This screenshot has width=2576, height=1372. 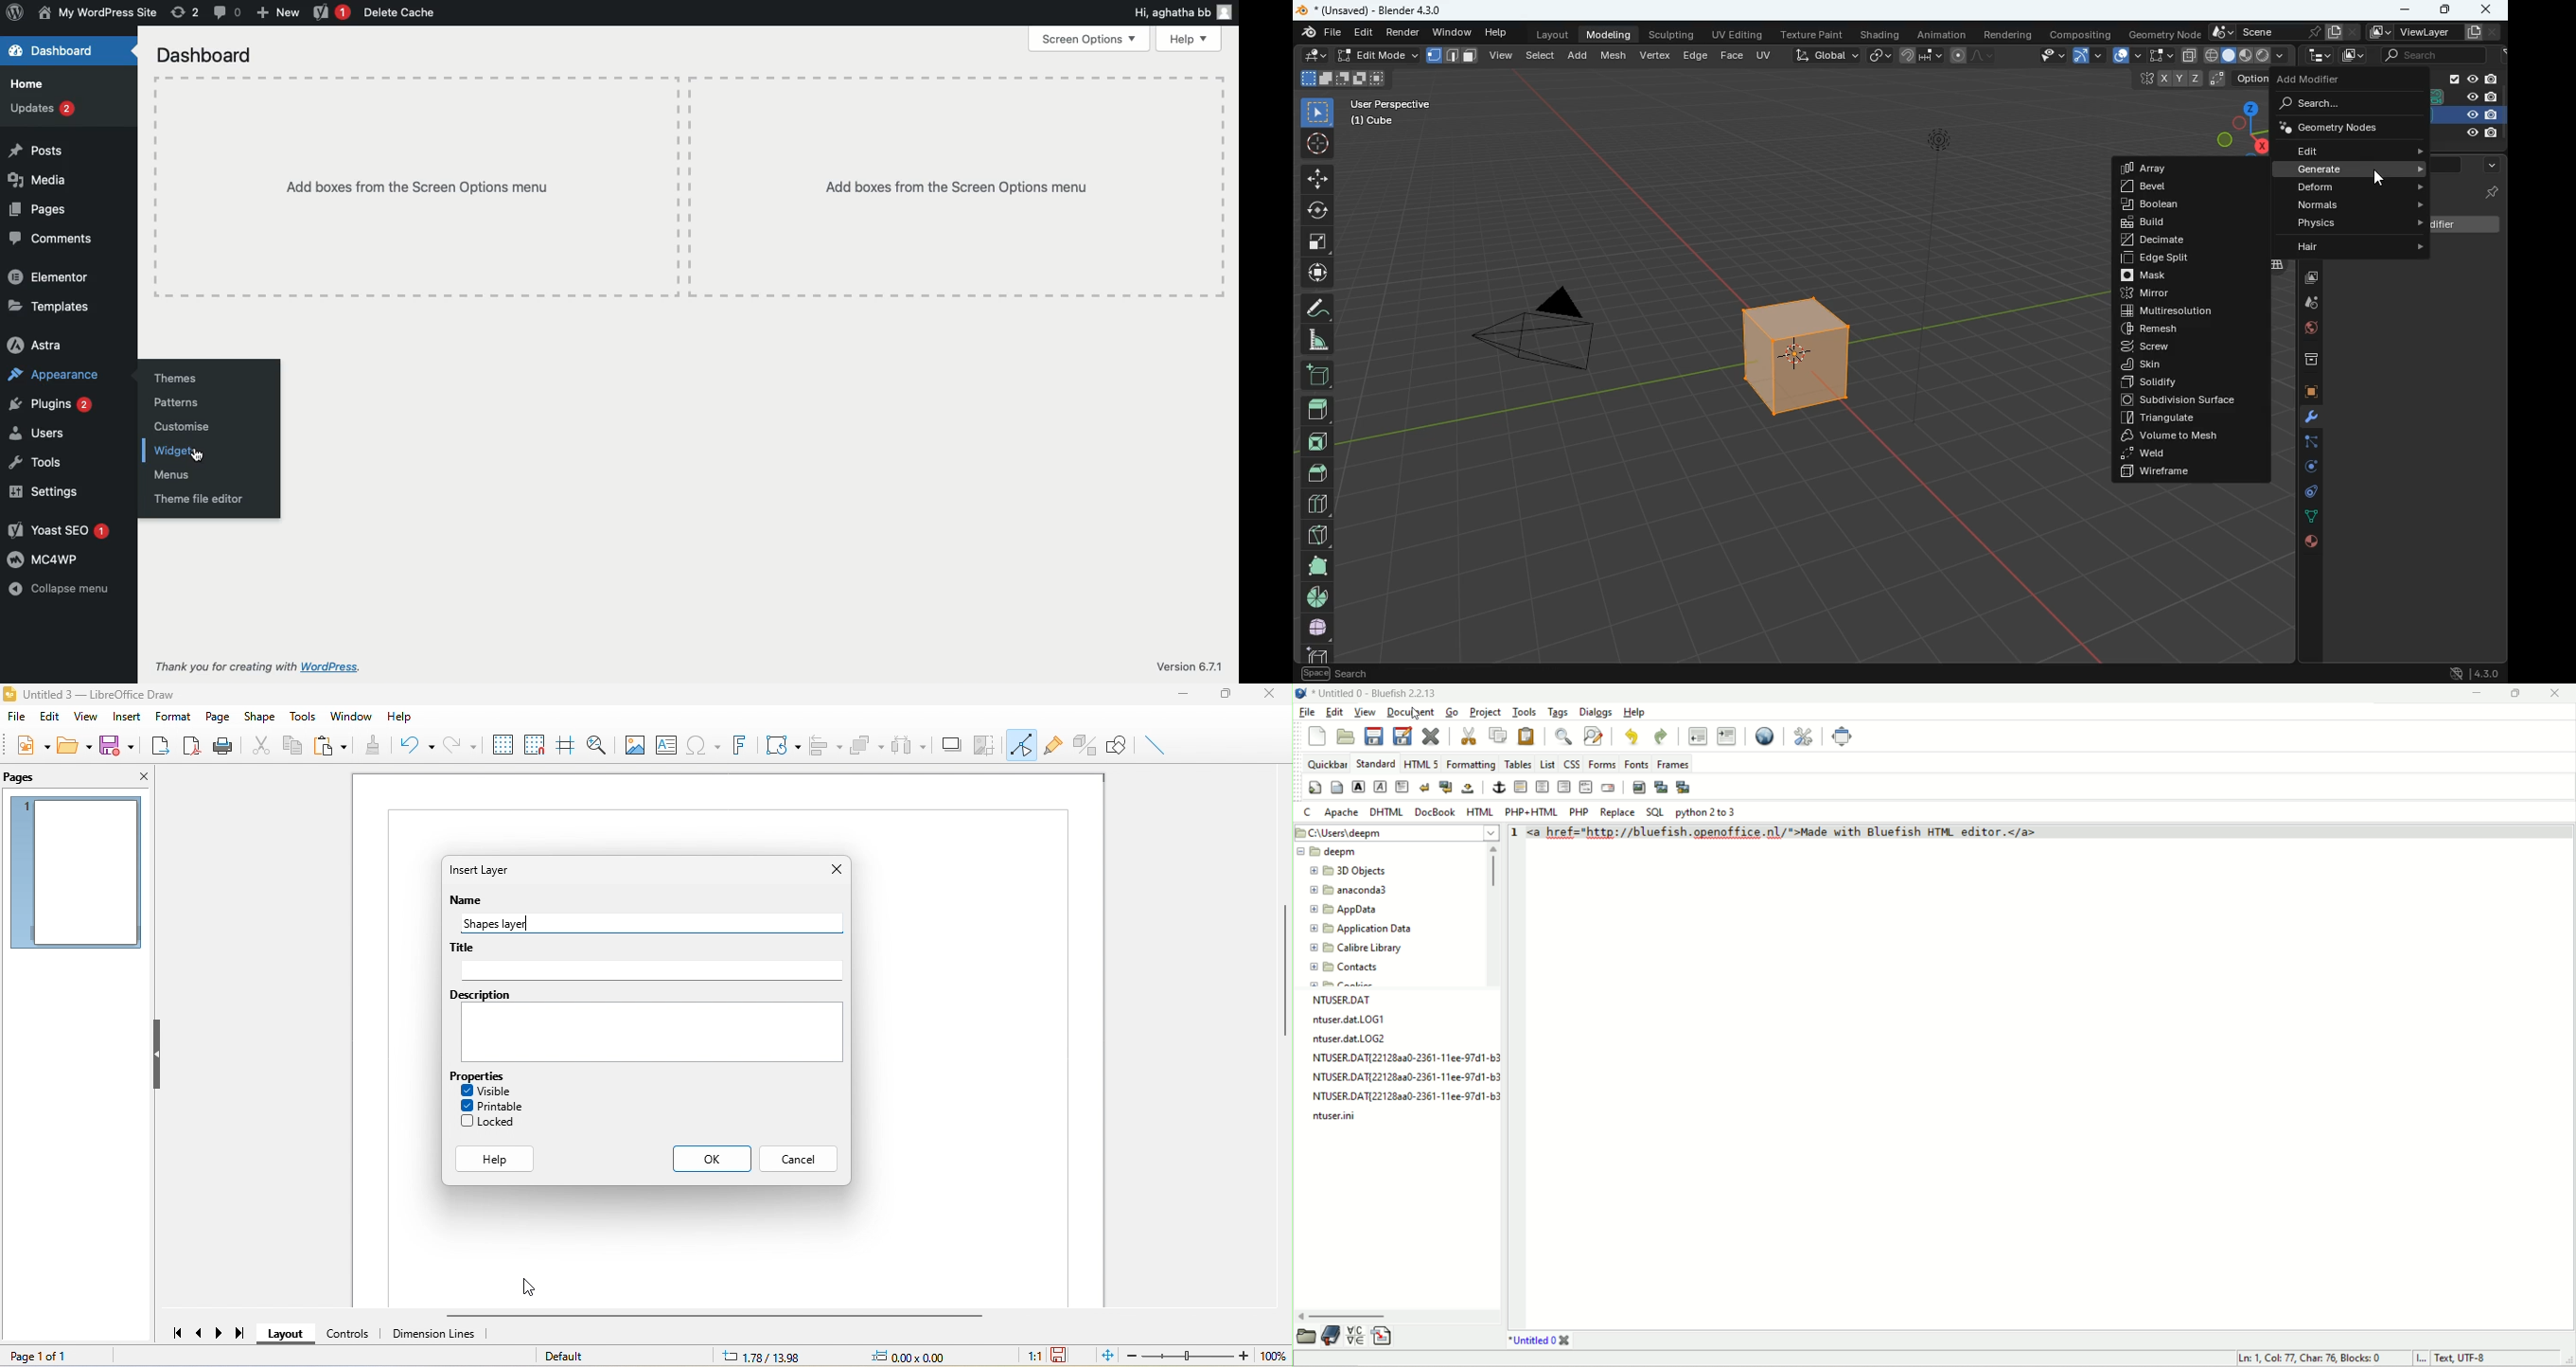 I want to click on copy, so click(x=293, y=745).